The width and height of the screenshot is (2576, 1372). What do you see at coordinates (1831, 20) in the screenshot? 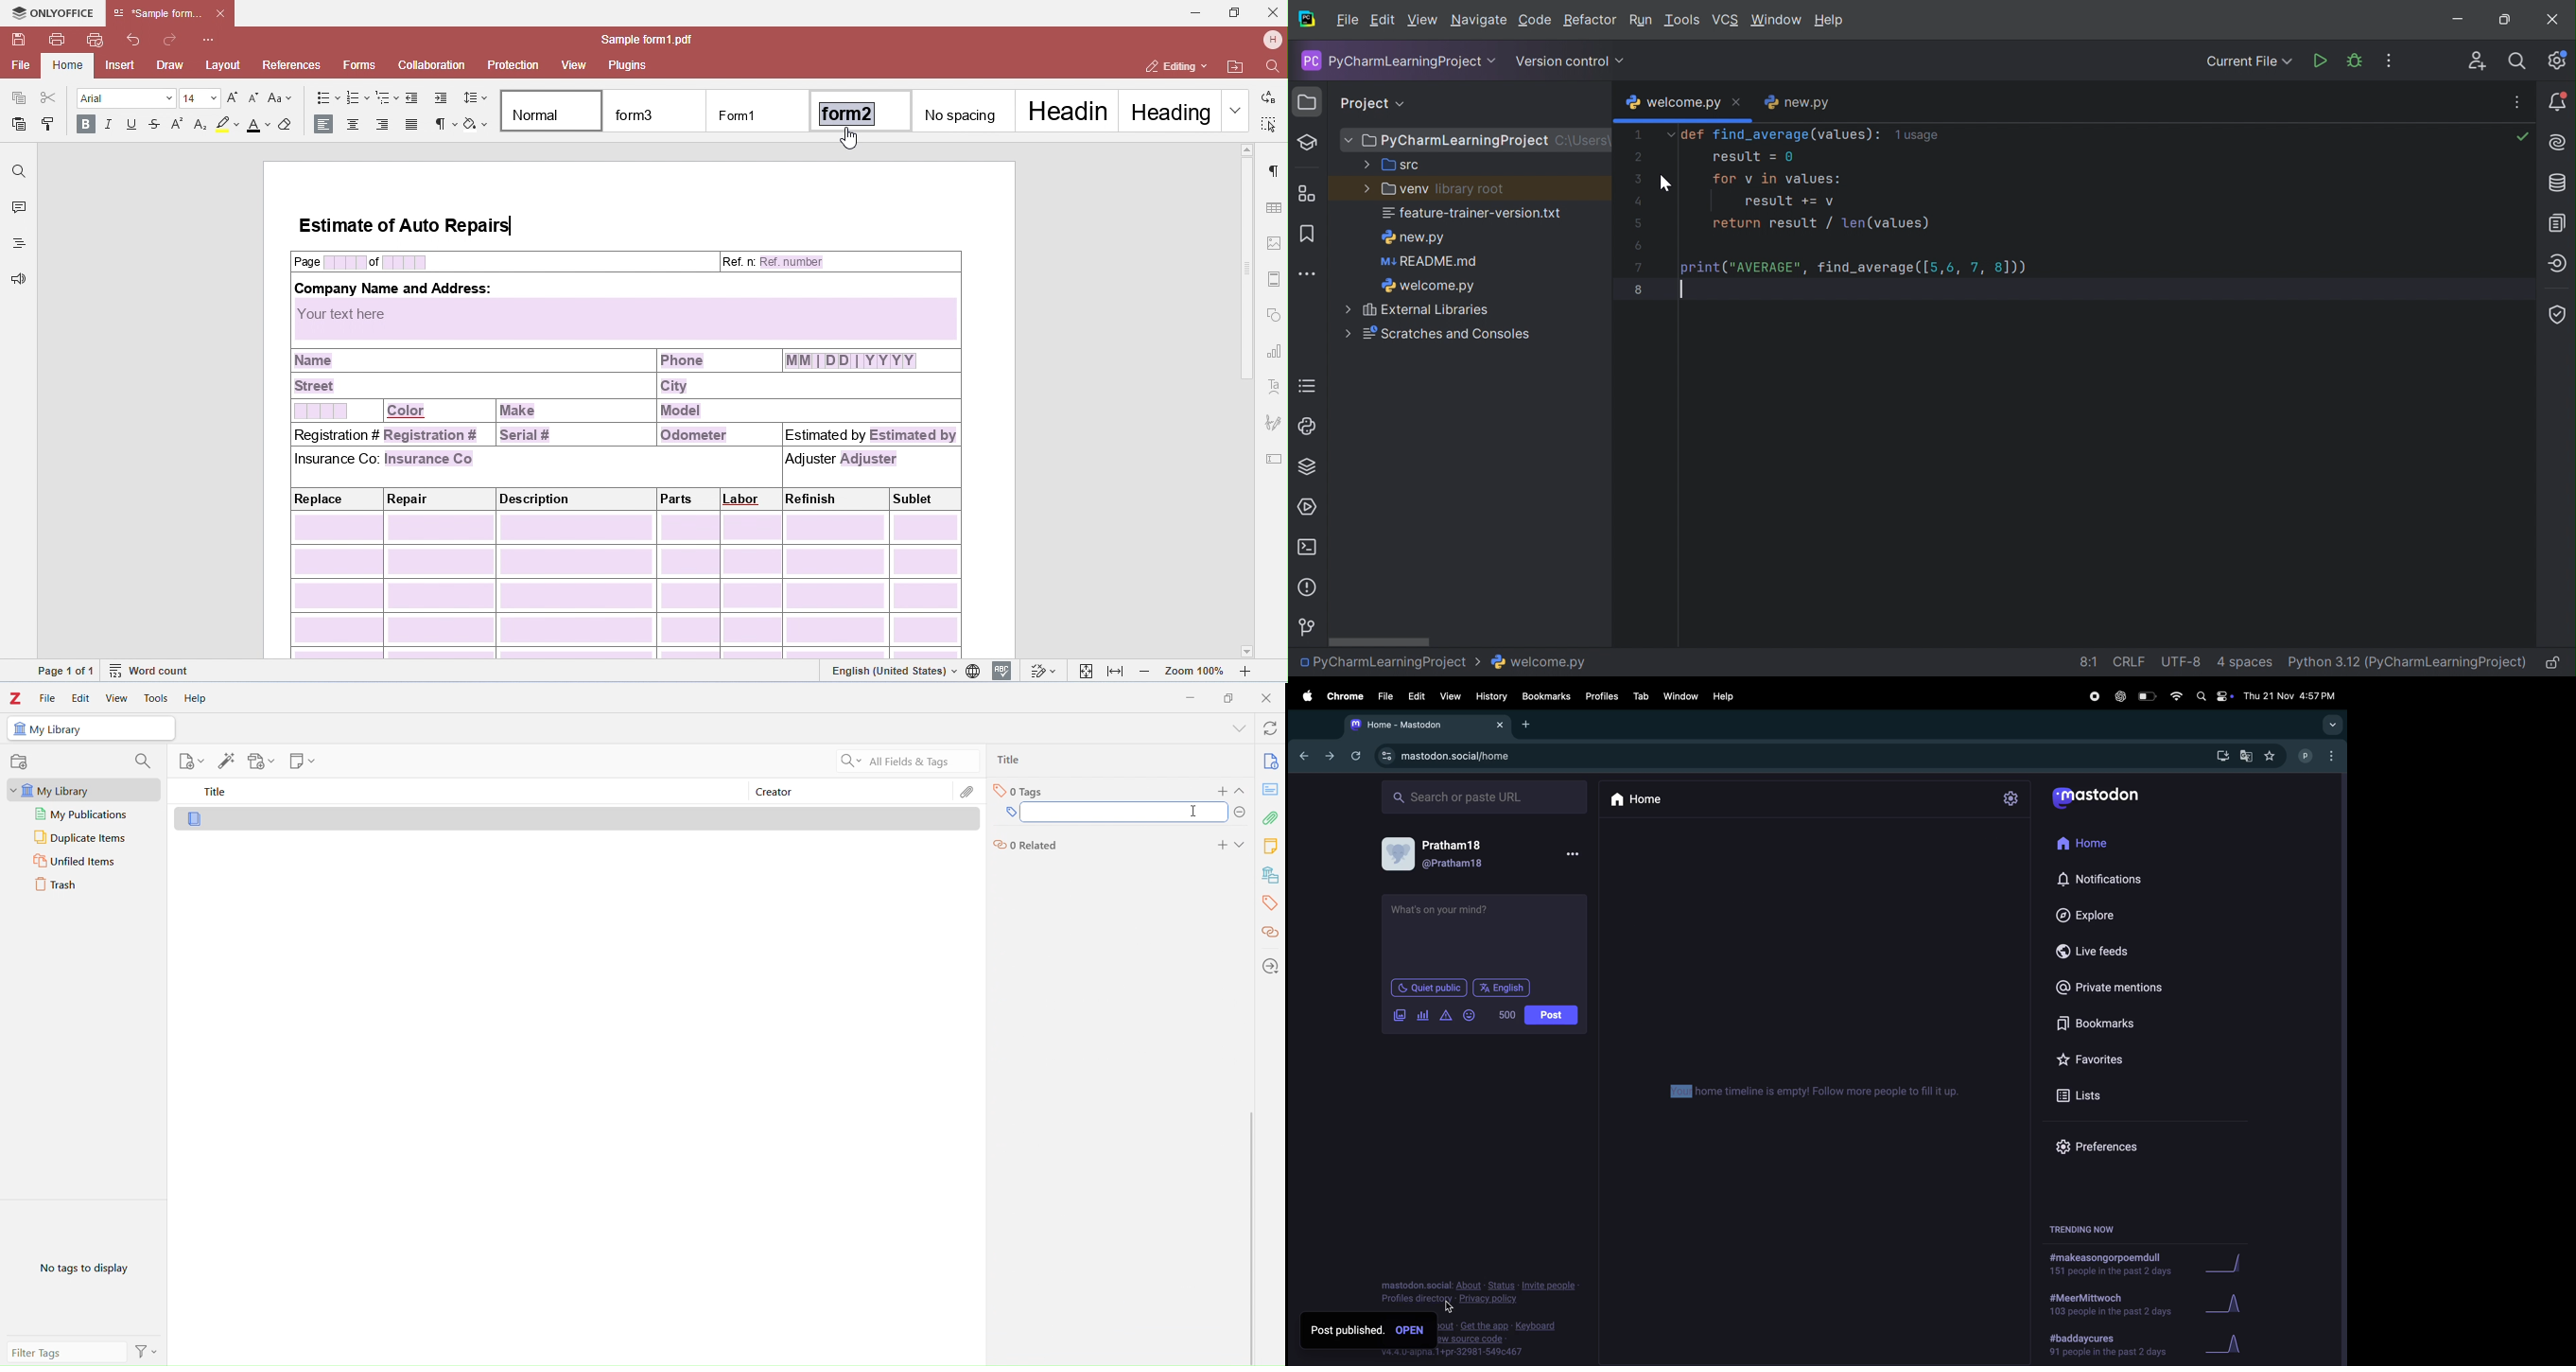
I see `Help` at bounding box center [1831, 20].